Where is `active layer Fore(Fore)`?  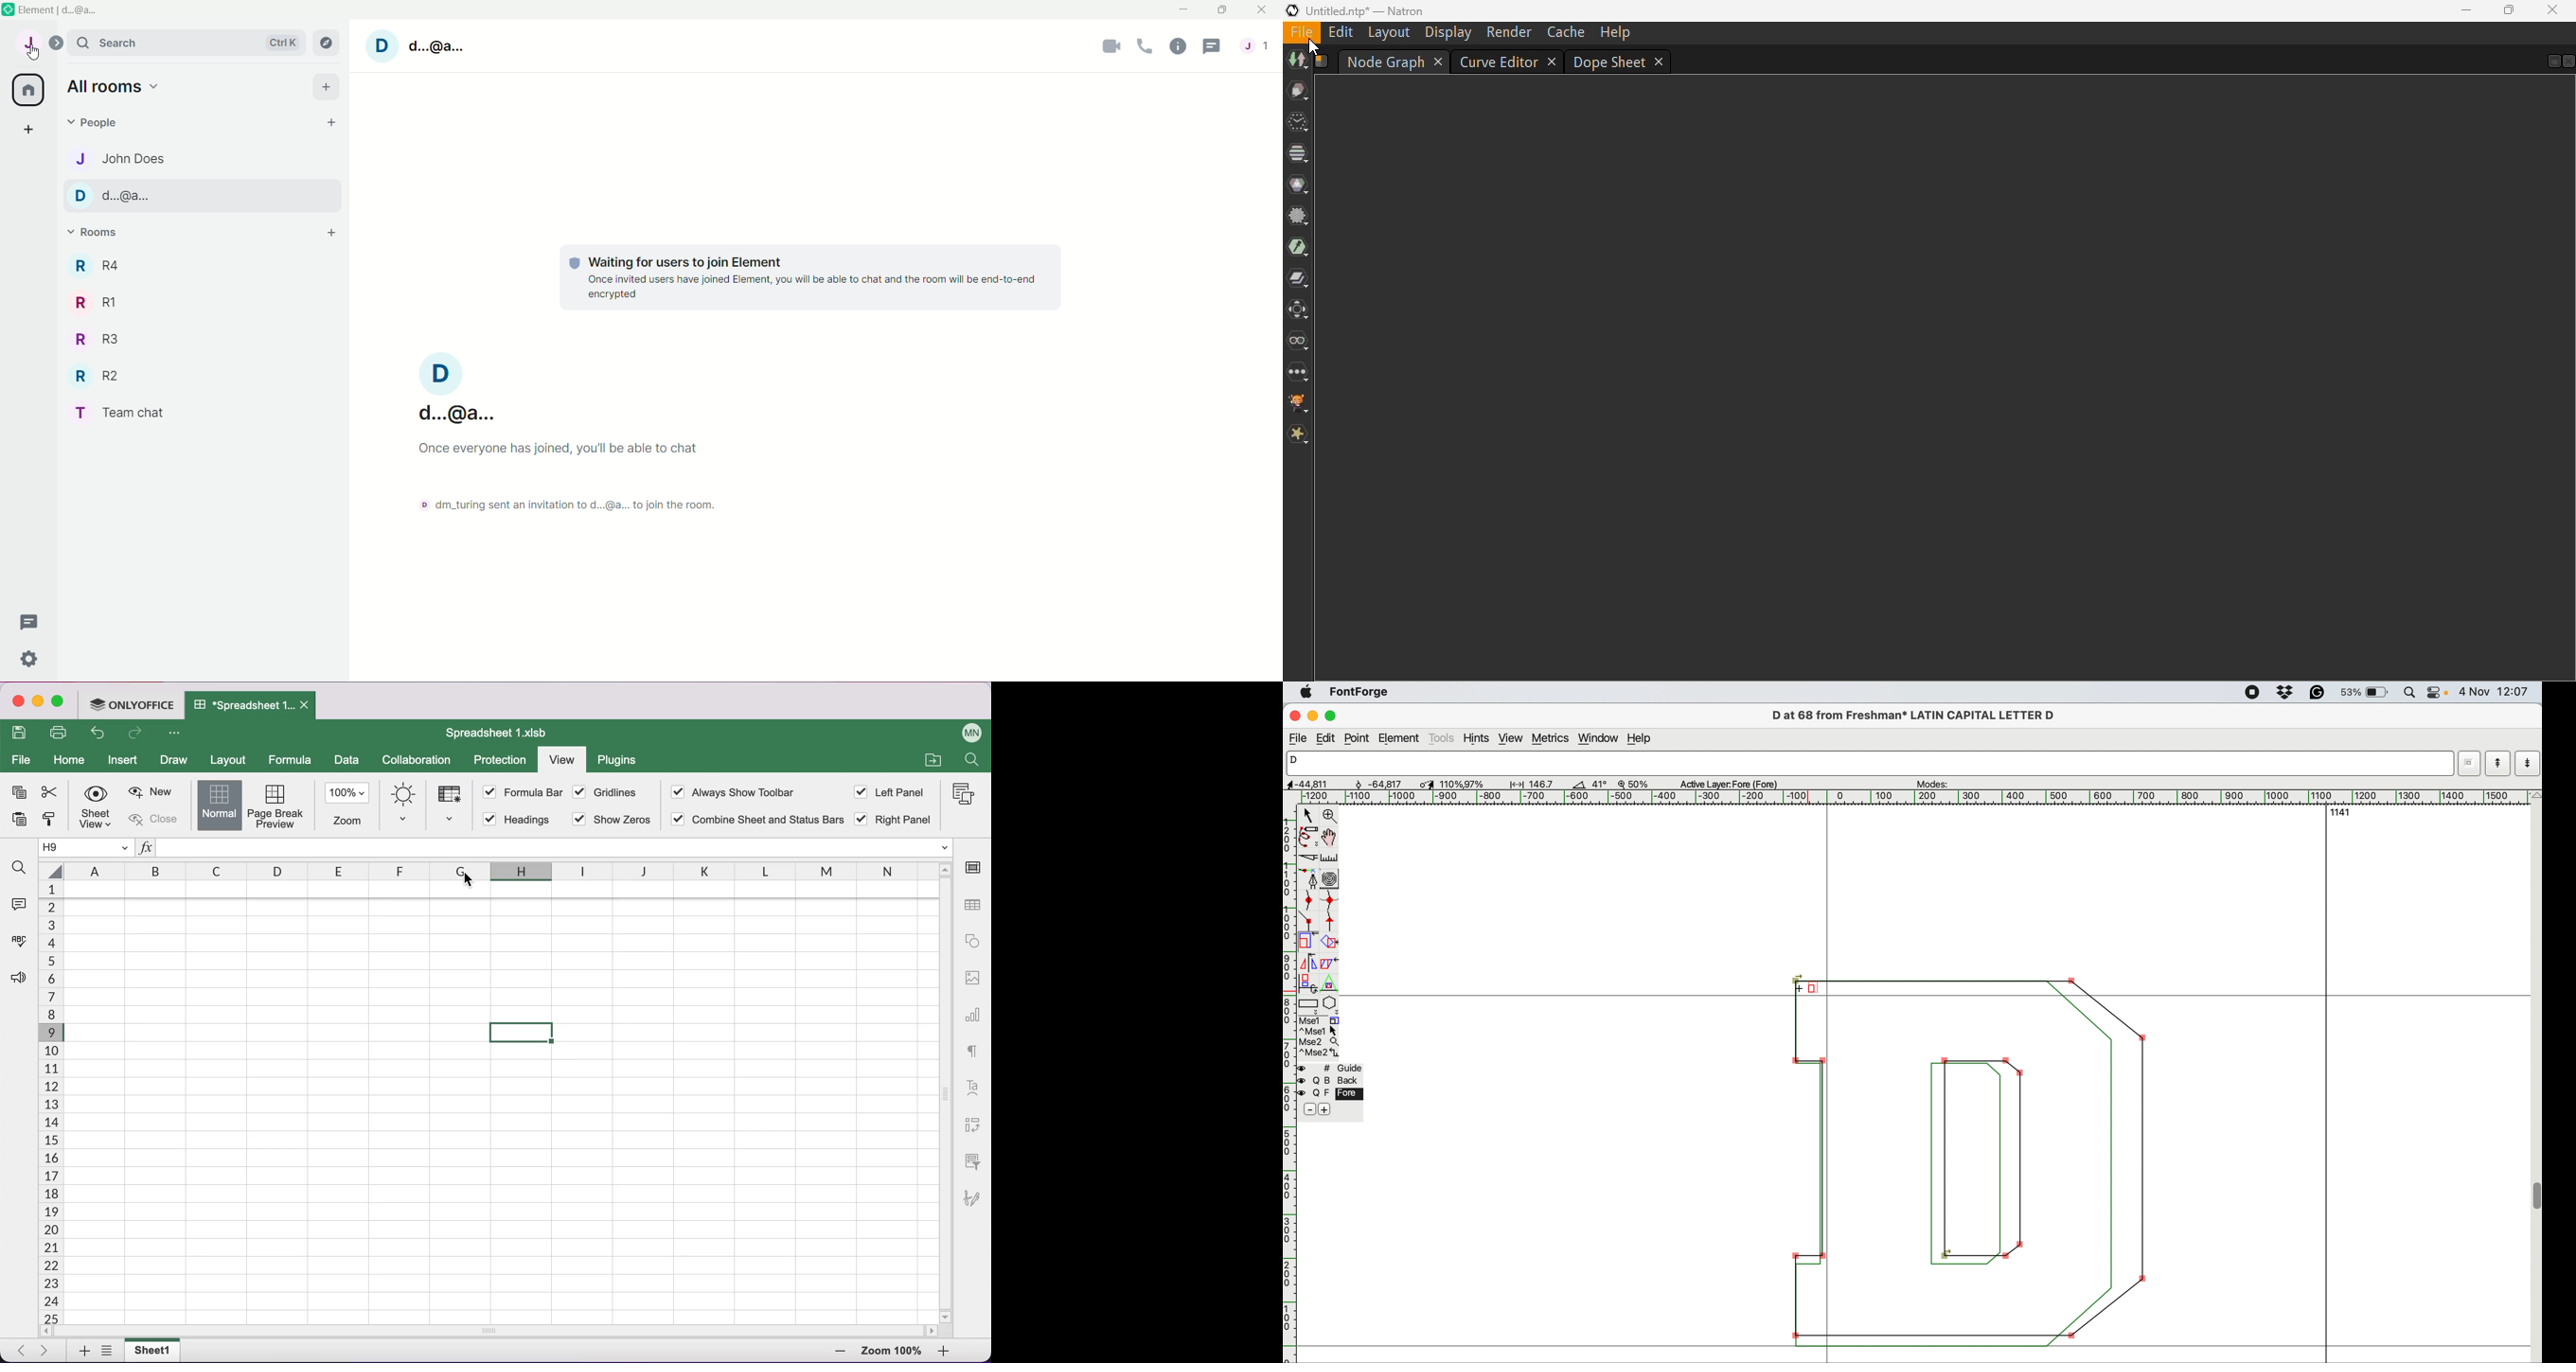 active layer Fore(Fore) is located at coordinates (1734, 785).